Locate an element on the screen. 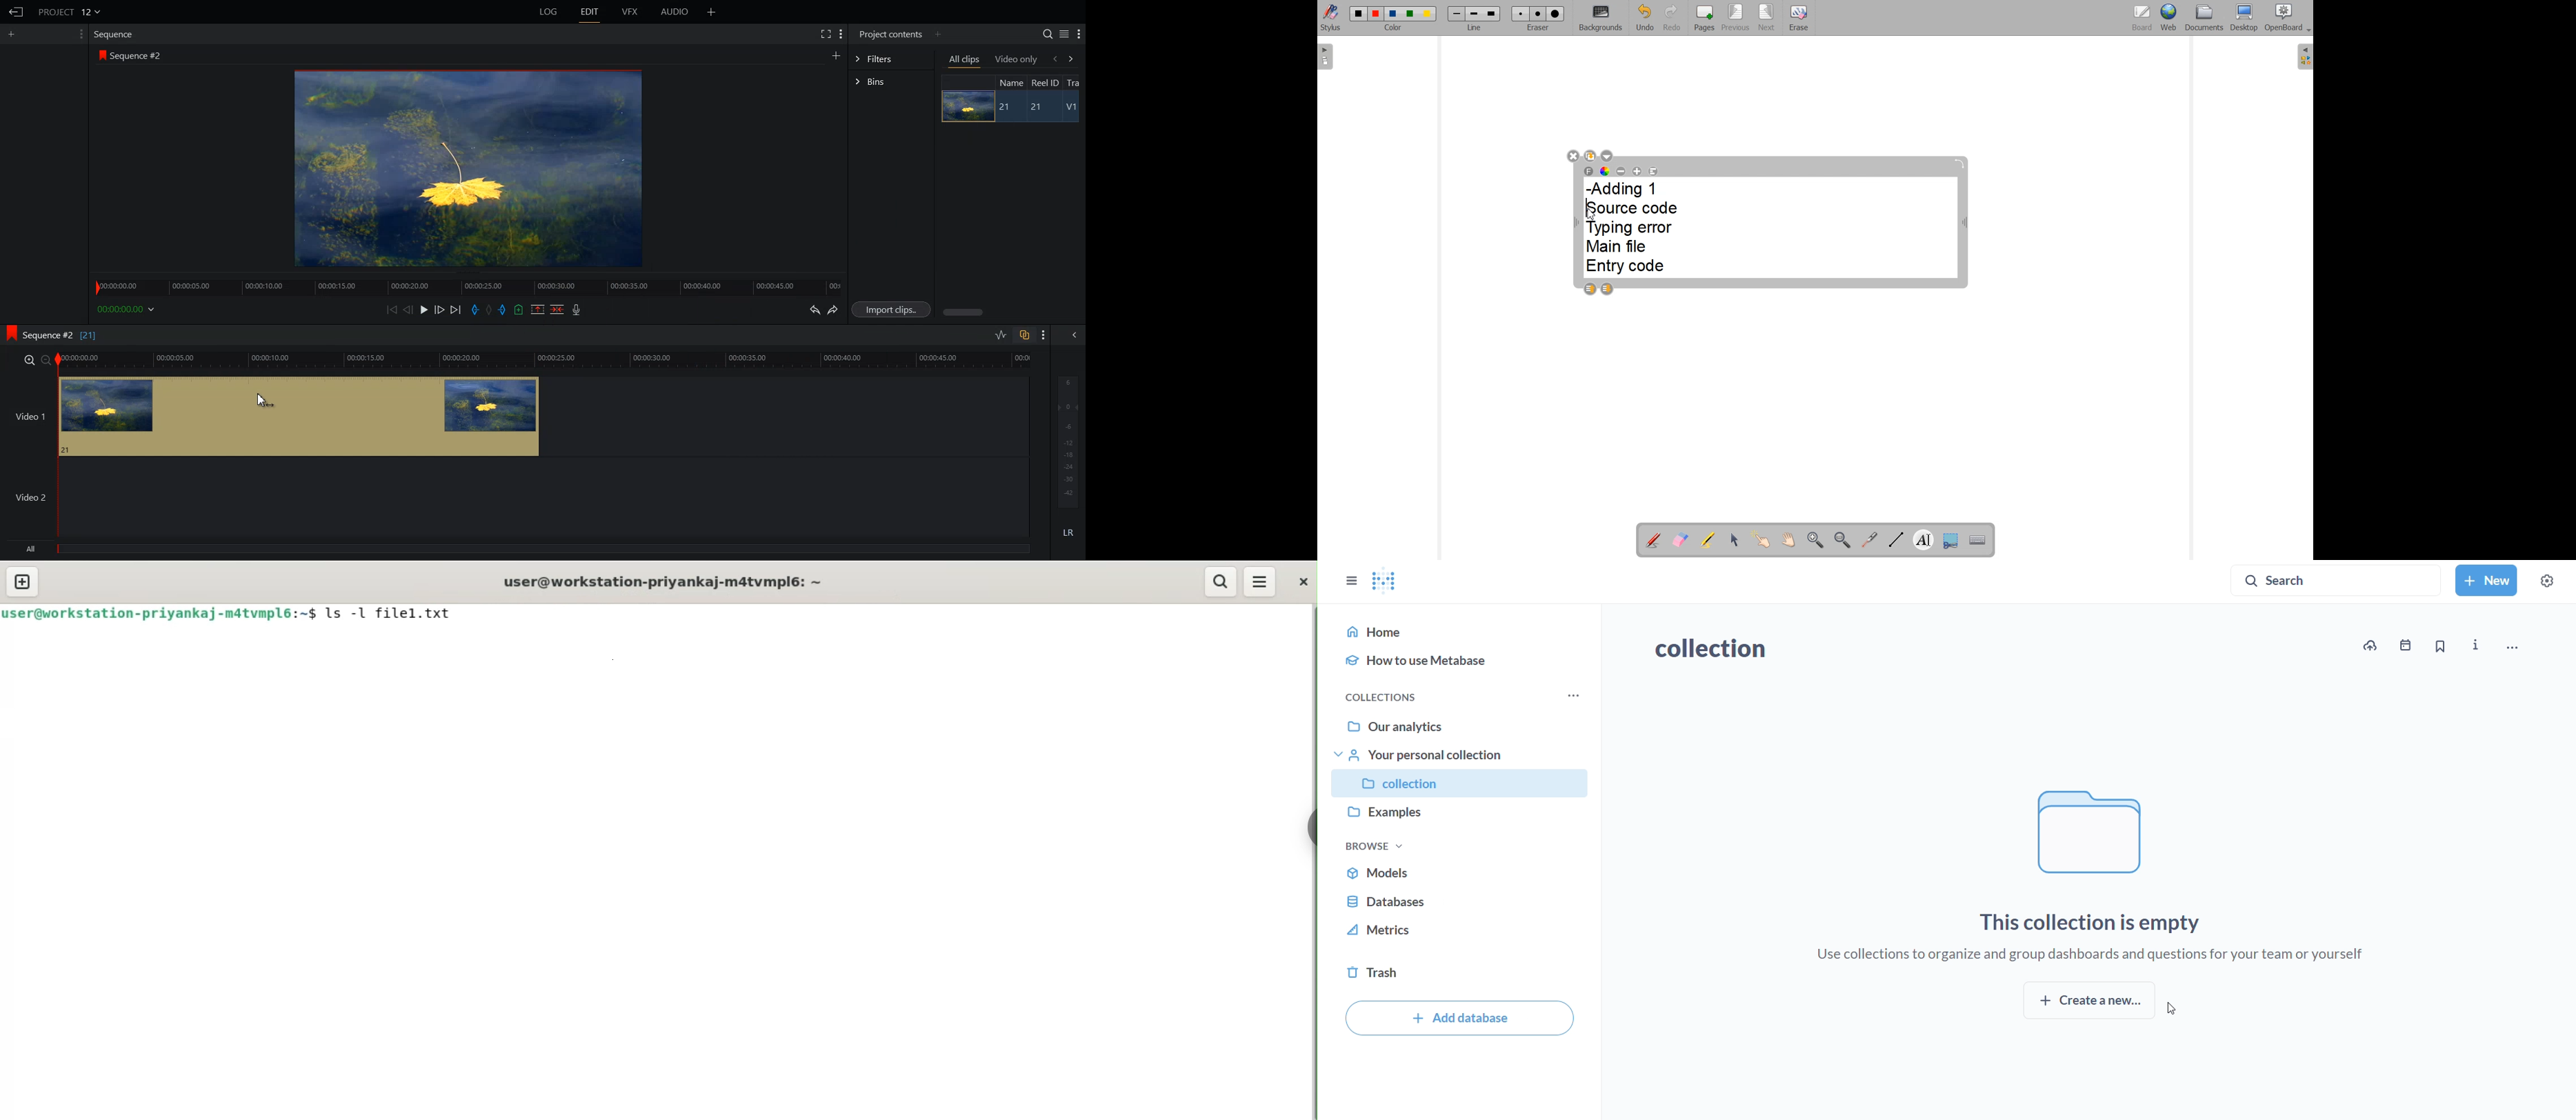 Image resolution: width=2576 pixels, height=1120 pixels. this collection is empty  is located at coordinates (2091, 923).